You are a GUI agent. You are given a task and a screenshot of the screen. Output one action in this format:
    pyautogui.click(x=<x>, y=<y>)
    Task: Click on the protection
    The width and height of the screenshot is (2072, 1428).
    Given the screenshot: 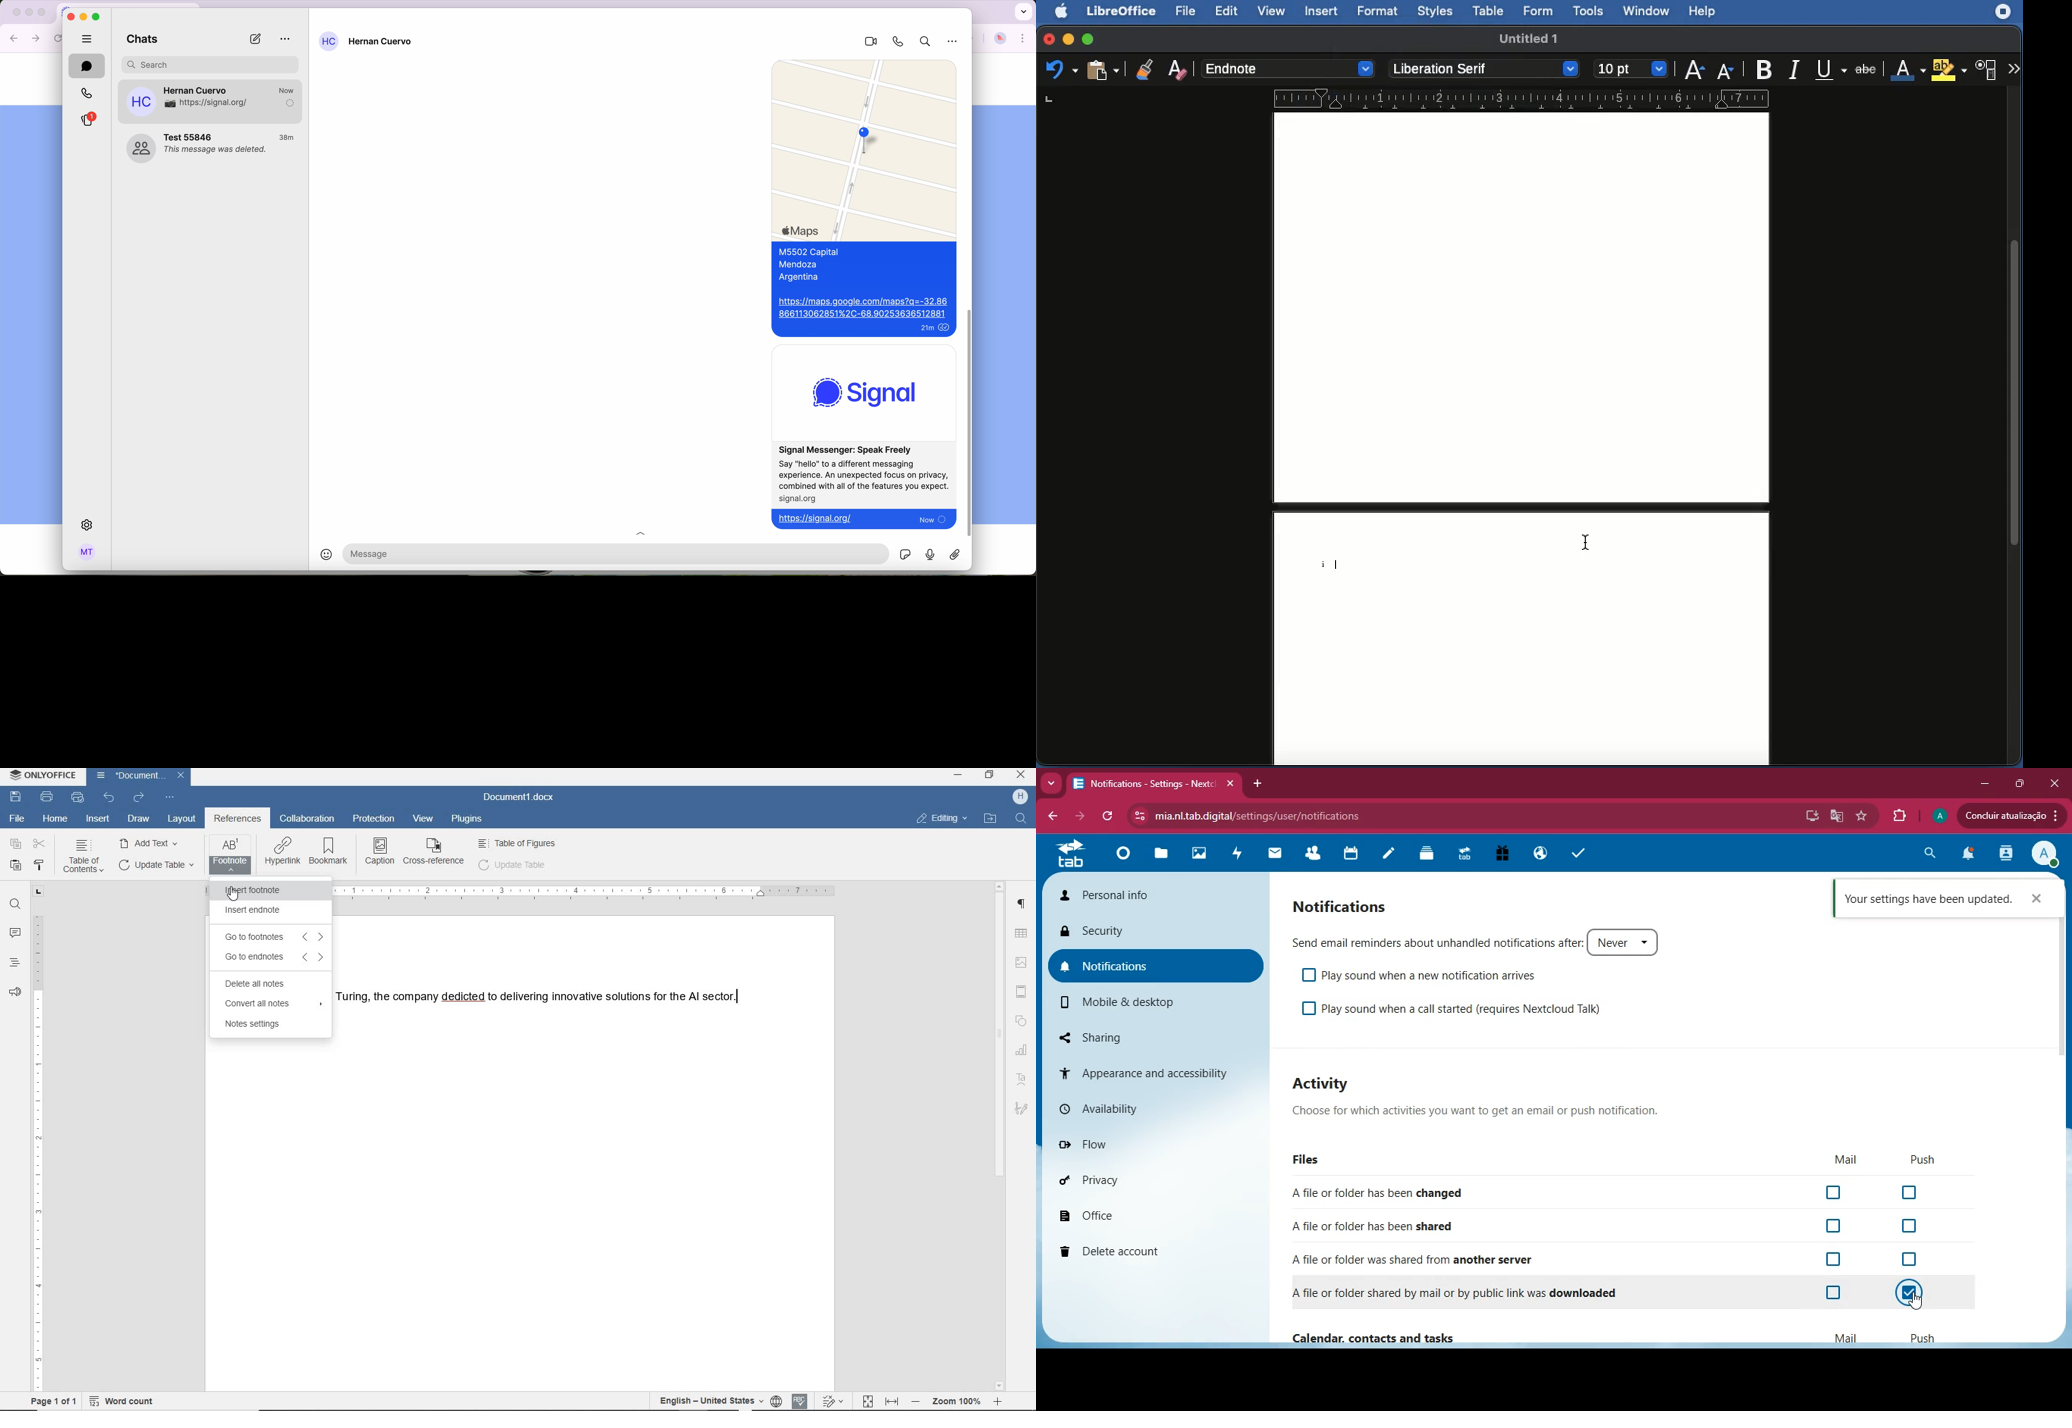 What is the action you would take?
    pyautogui.click(x=375, y=820)
    